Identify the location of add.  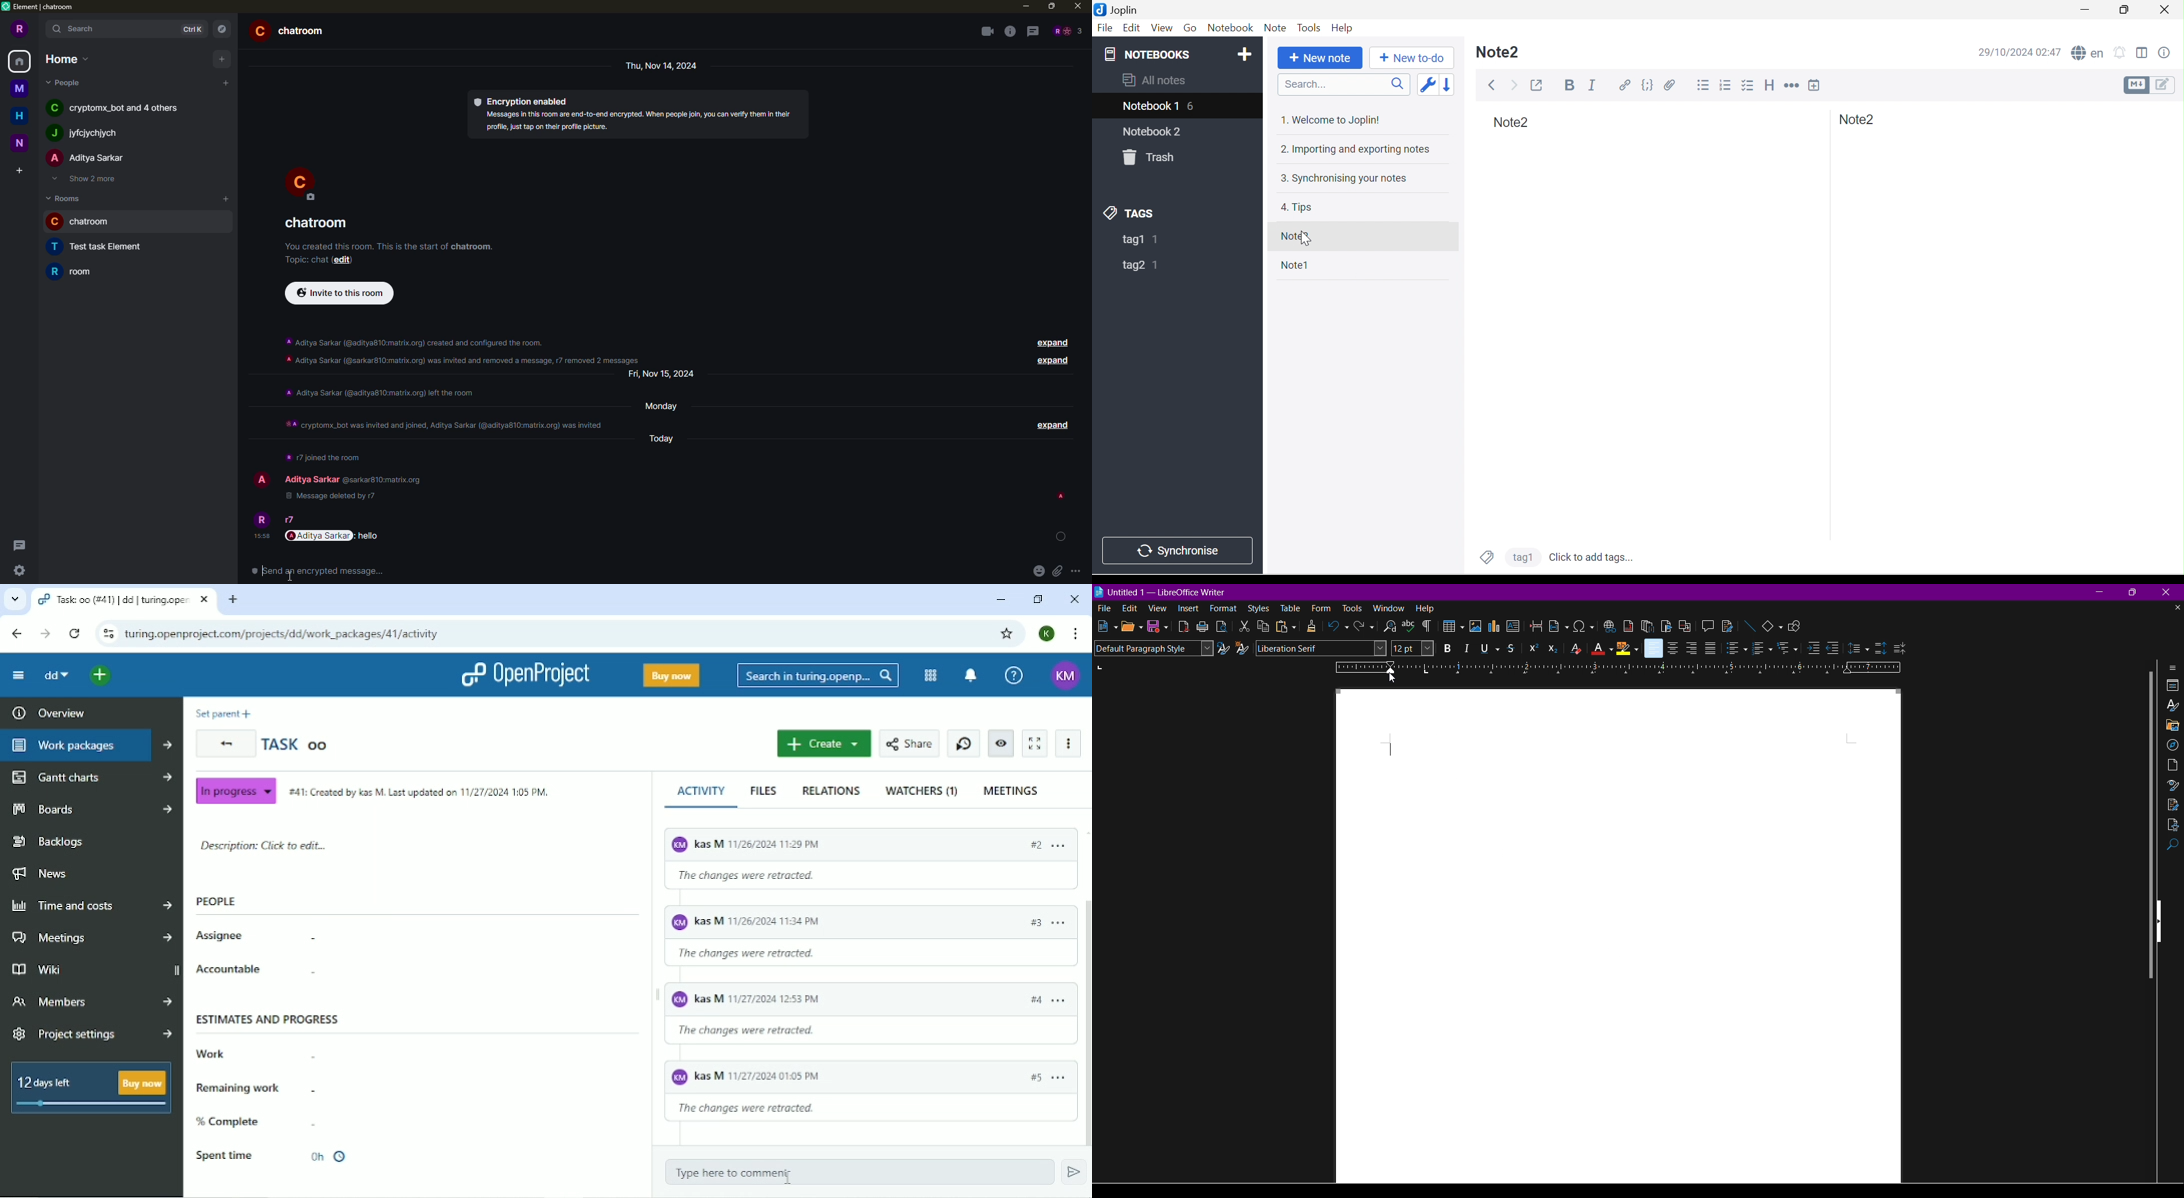
(225, 197).